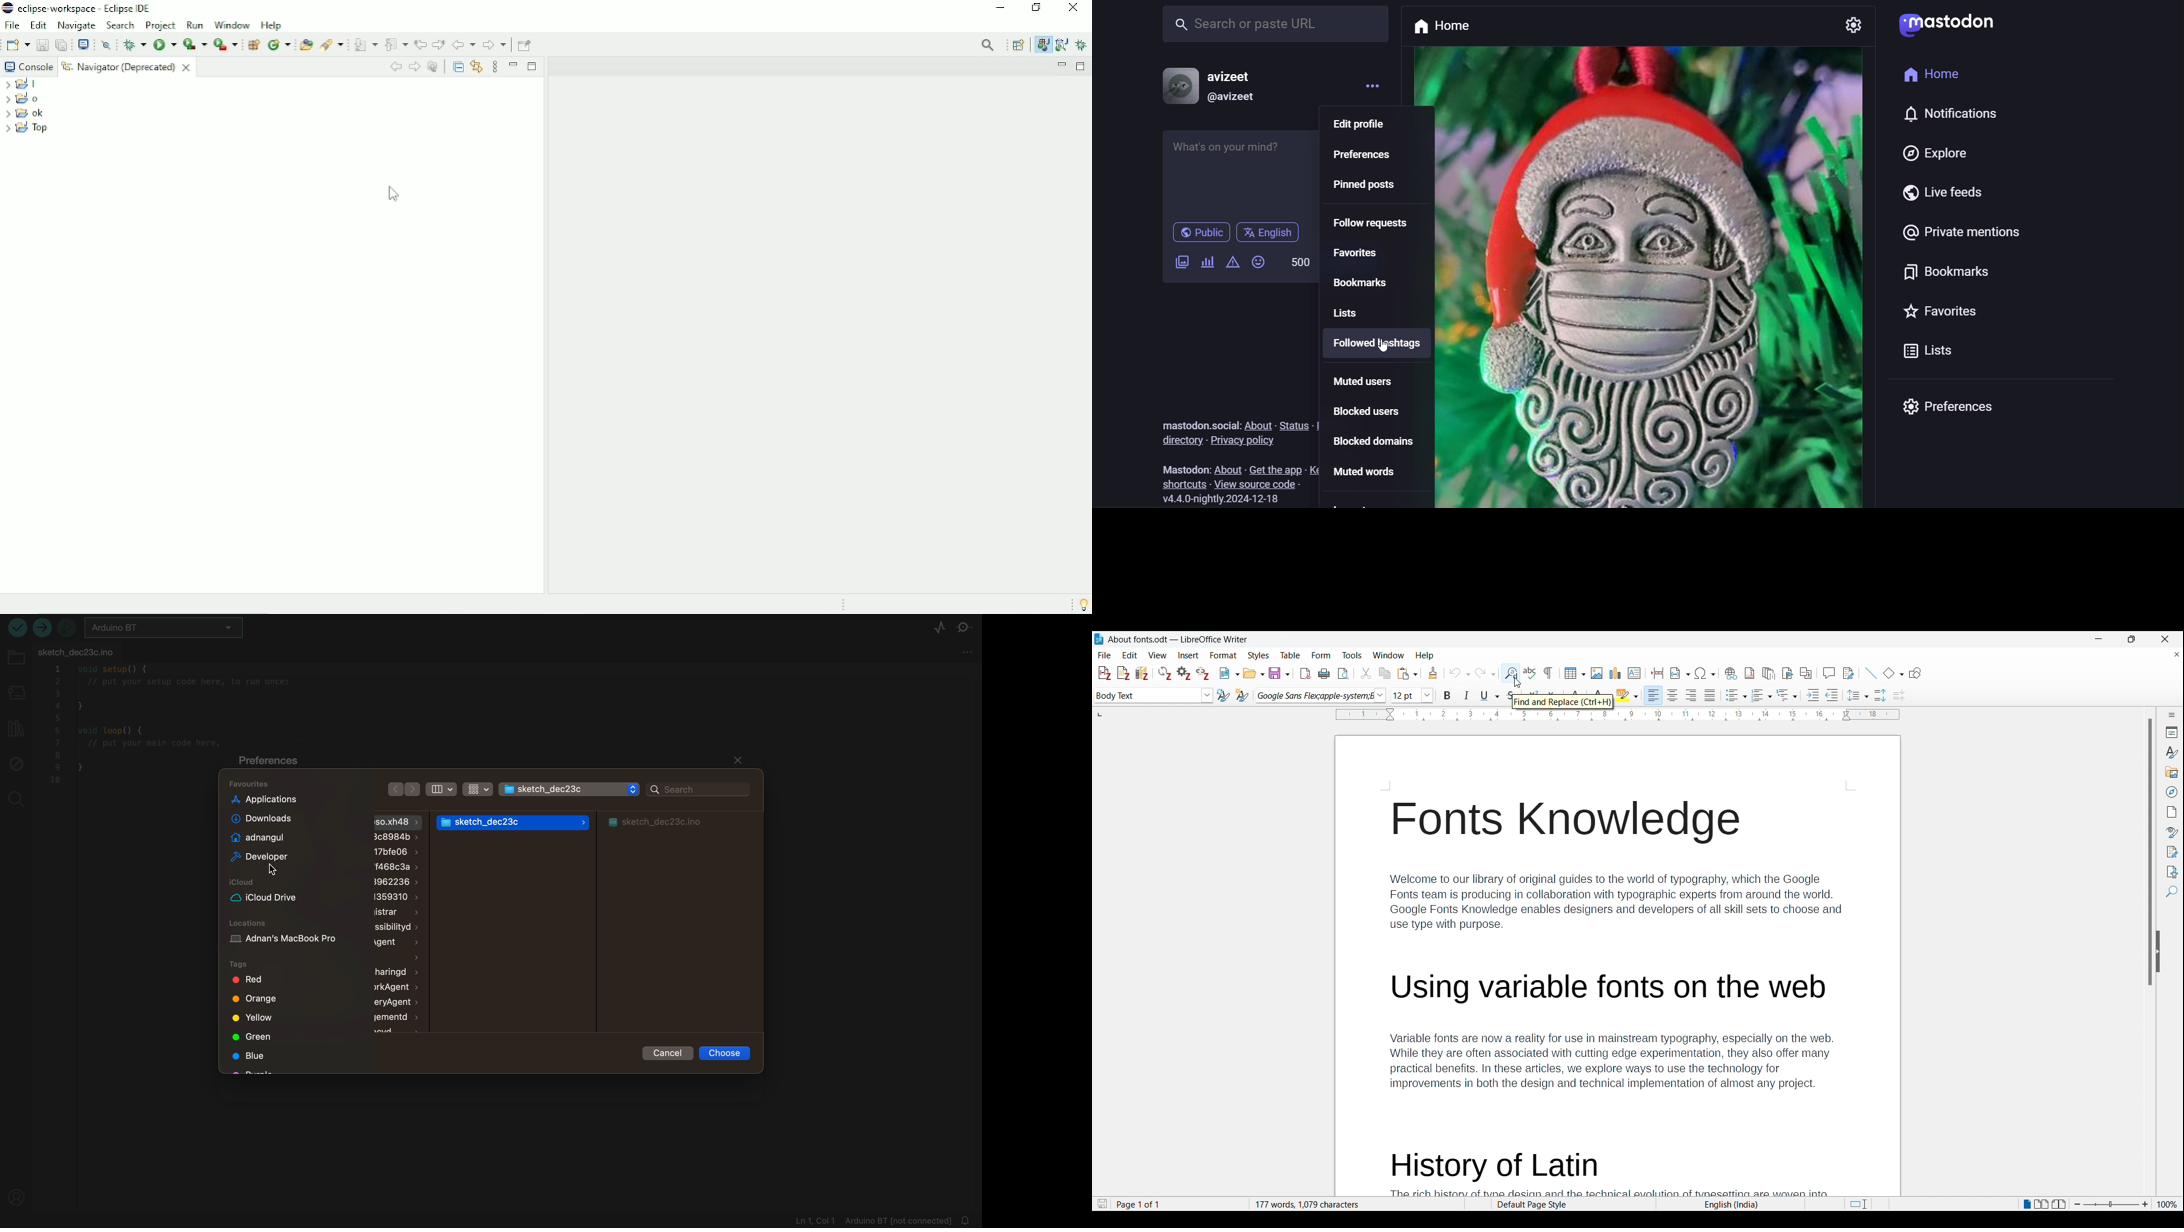 This screenshot has height=1232, width=2184. Describe the element at coordinates (1102, 1204) in the screenshot. I see `Indicates document modification` at that location.